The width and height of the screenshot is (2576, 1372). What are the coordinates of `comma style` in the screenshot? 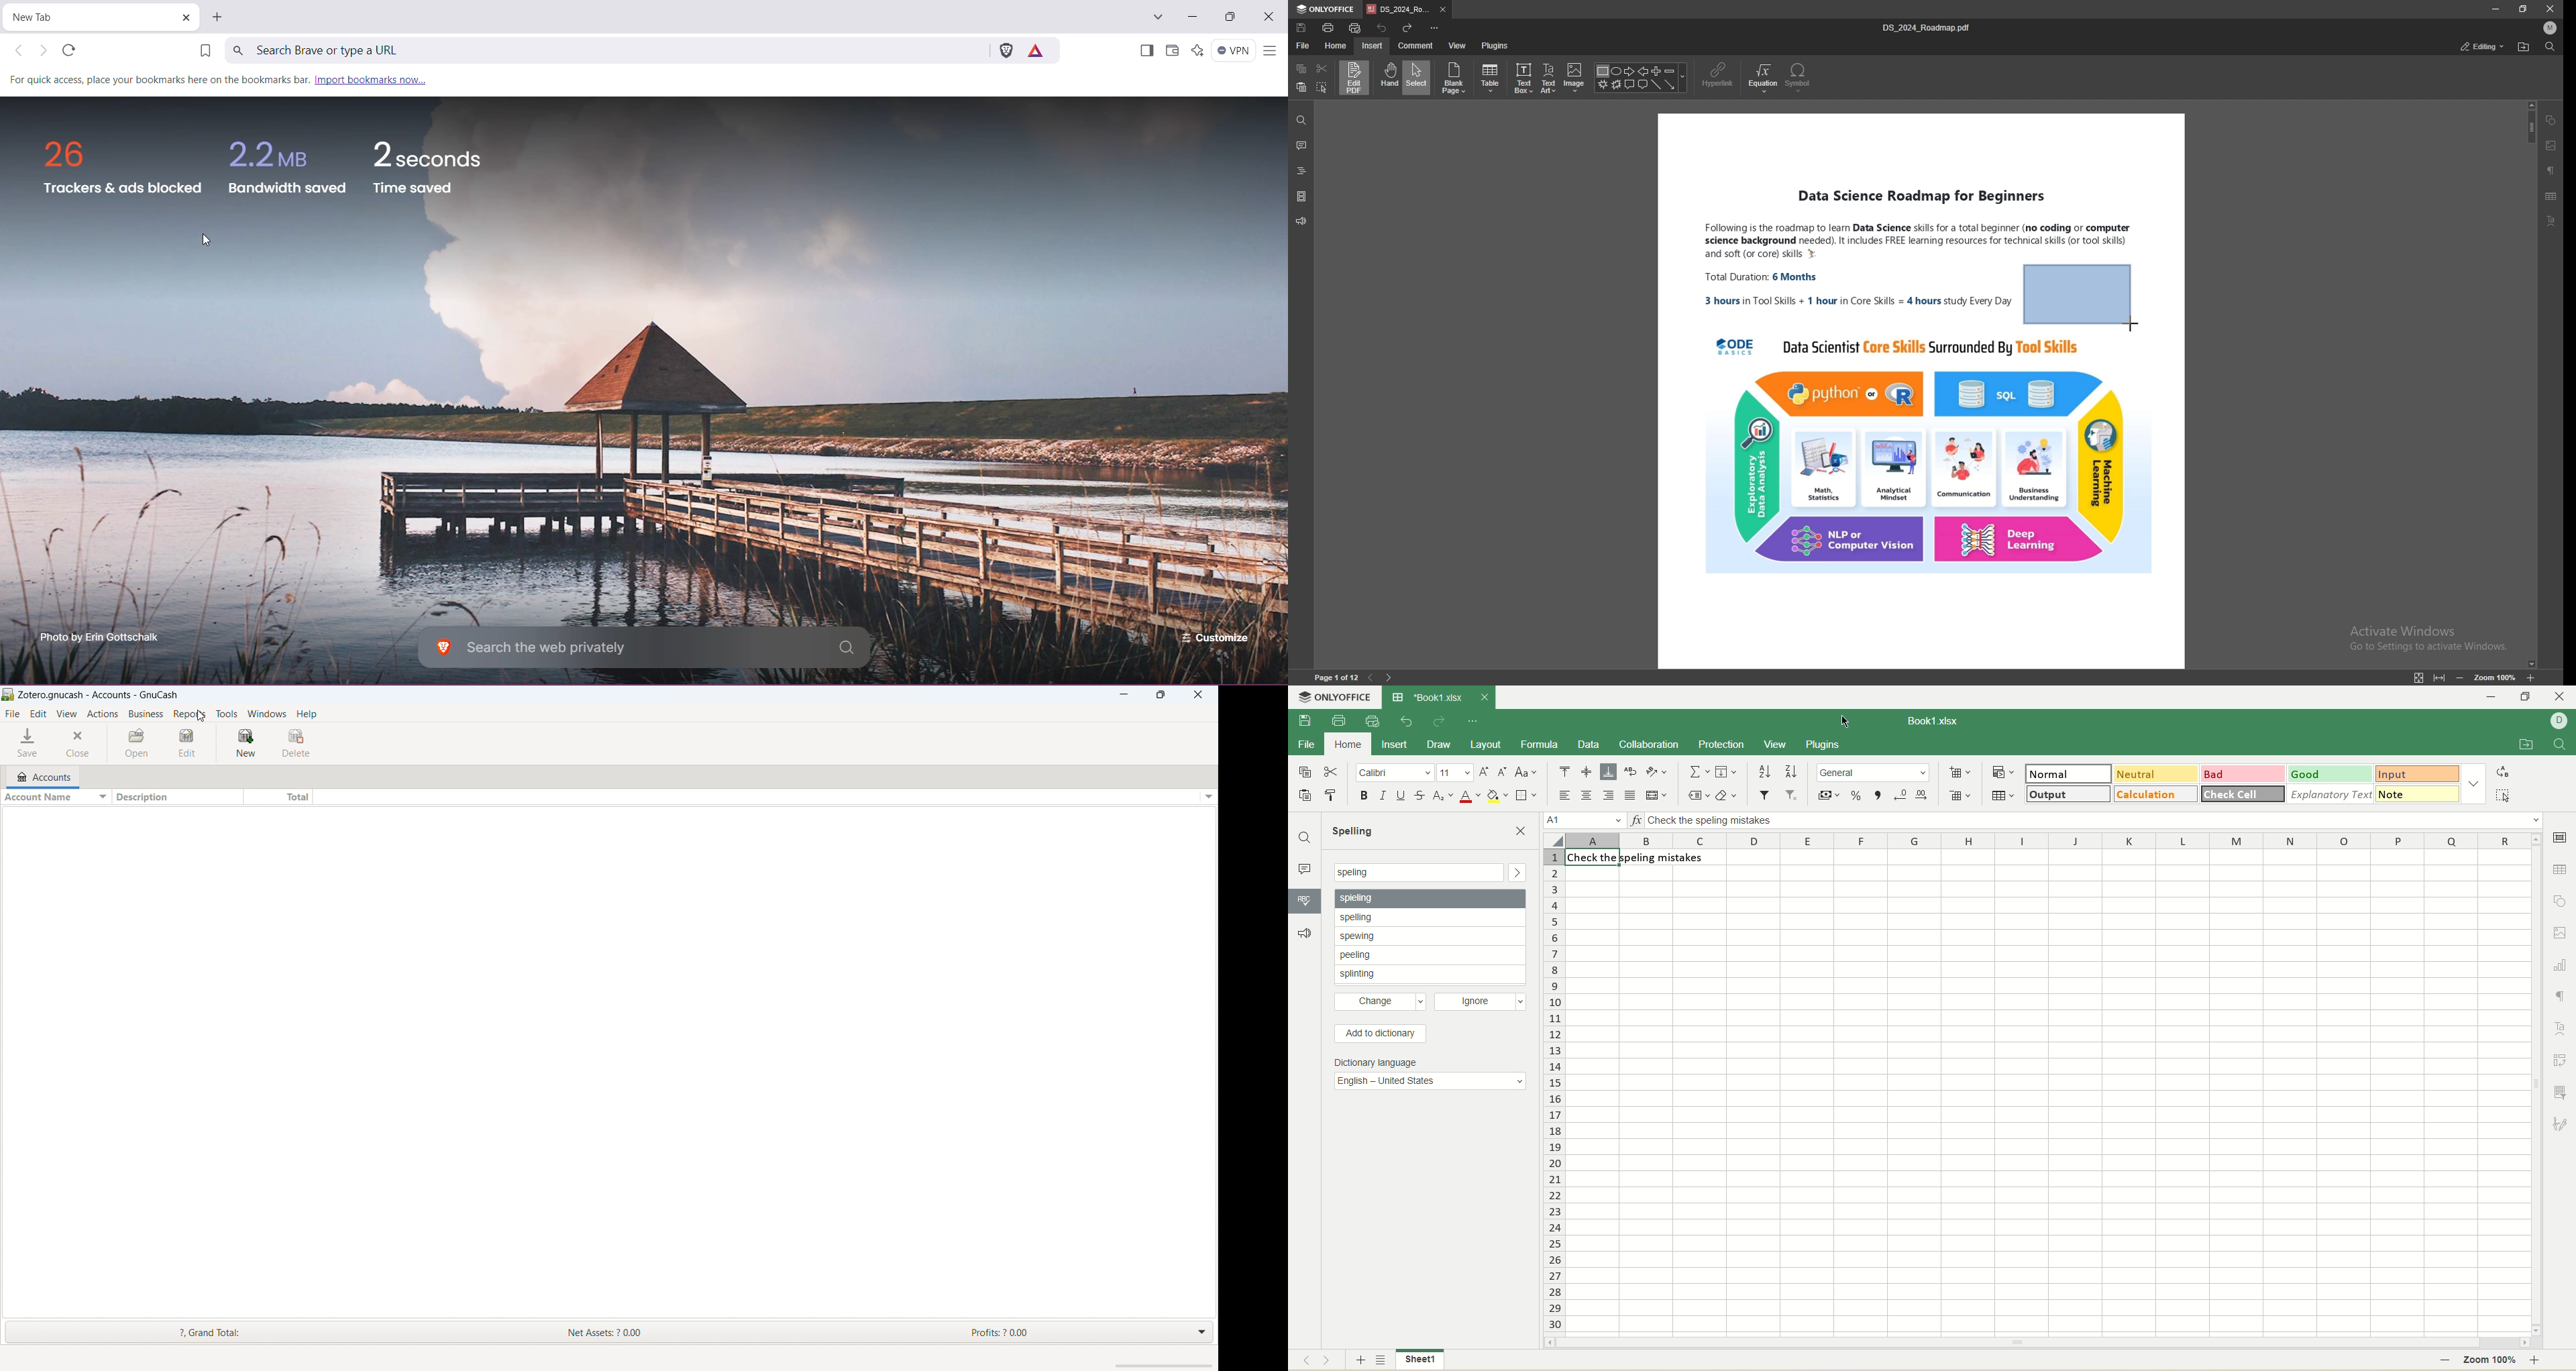 It's located at (1878, 796).